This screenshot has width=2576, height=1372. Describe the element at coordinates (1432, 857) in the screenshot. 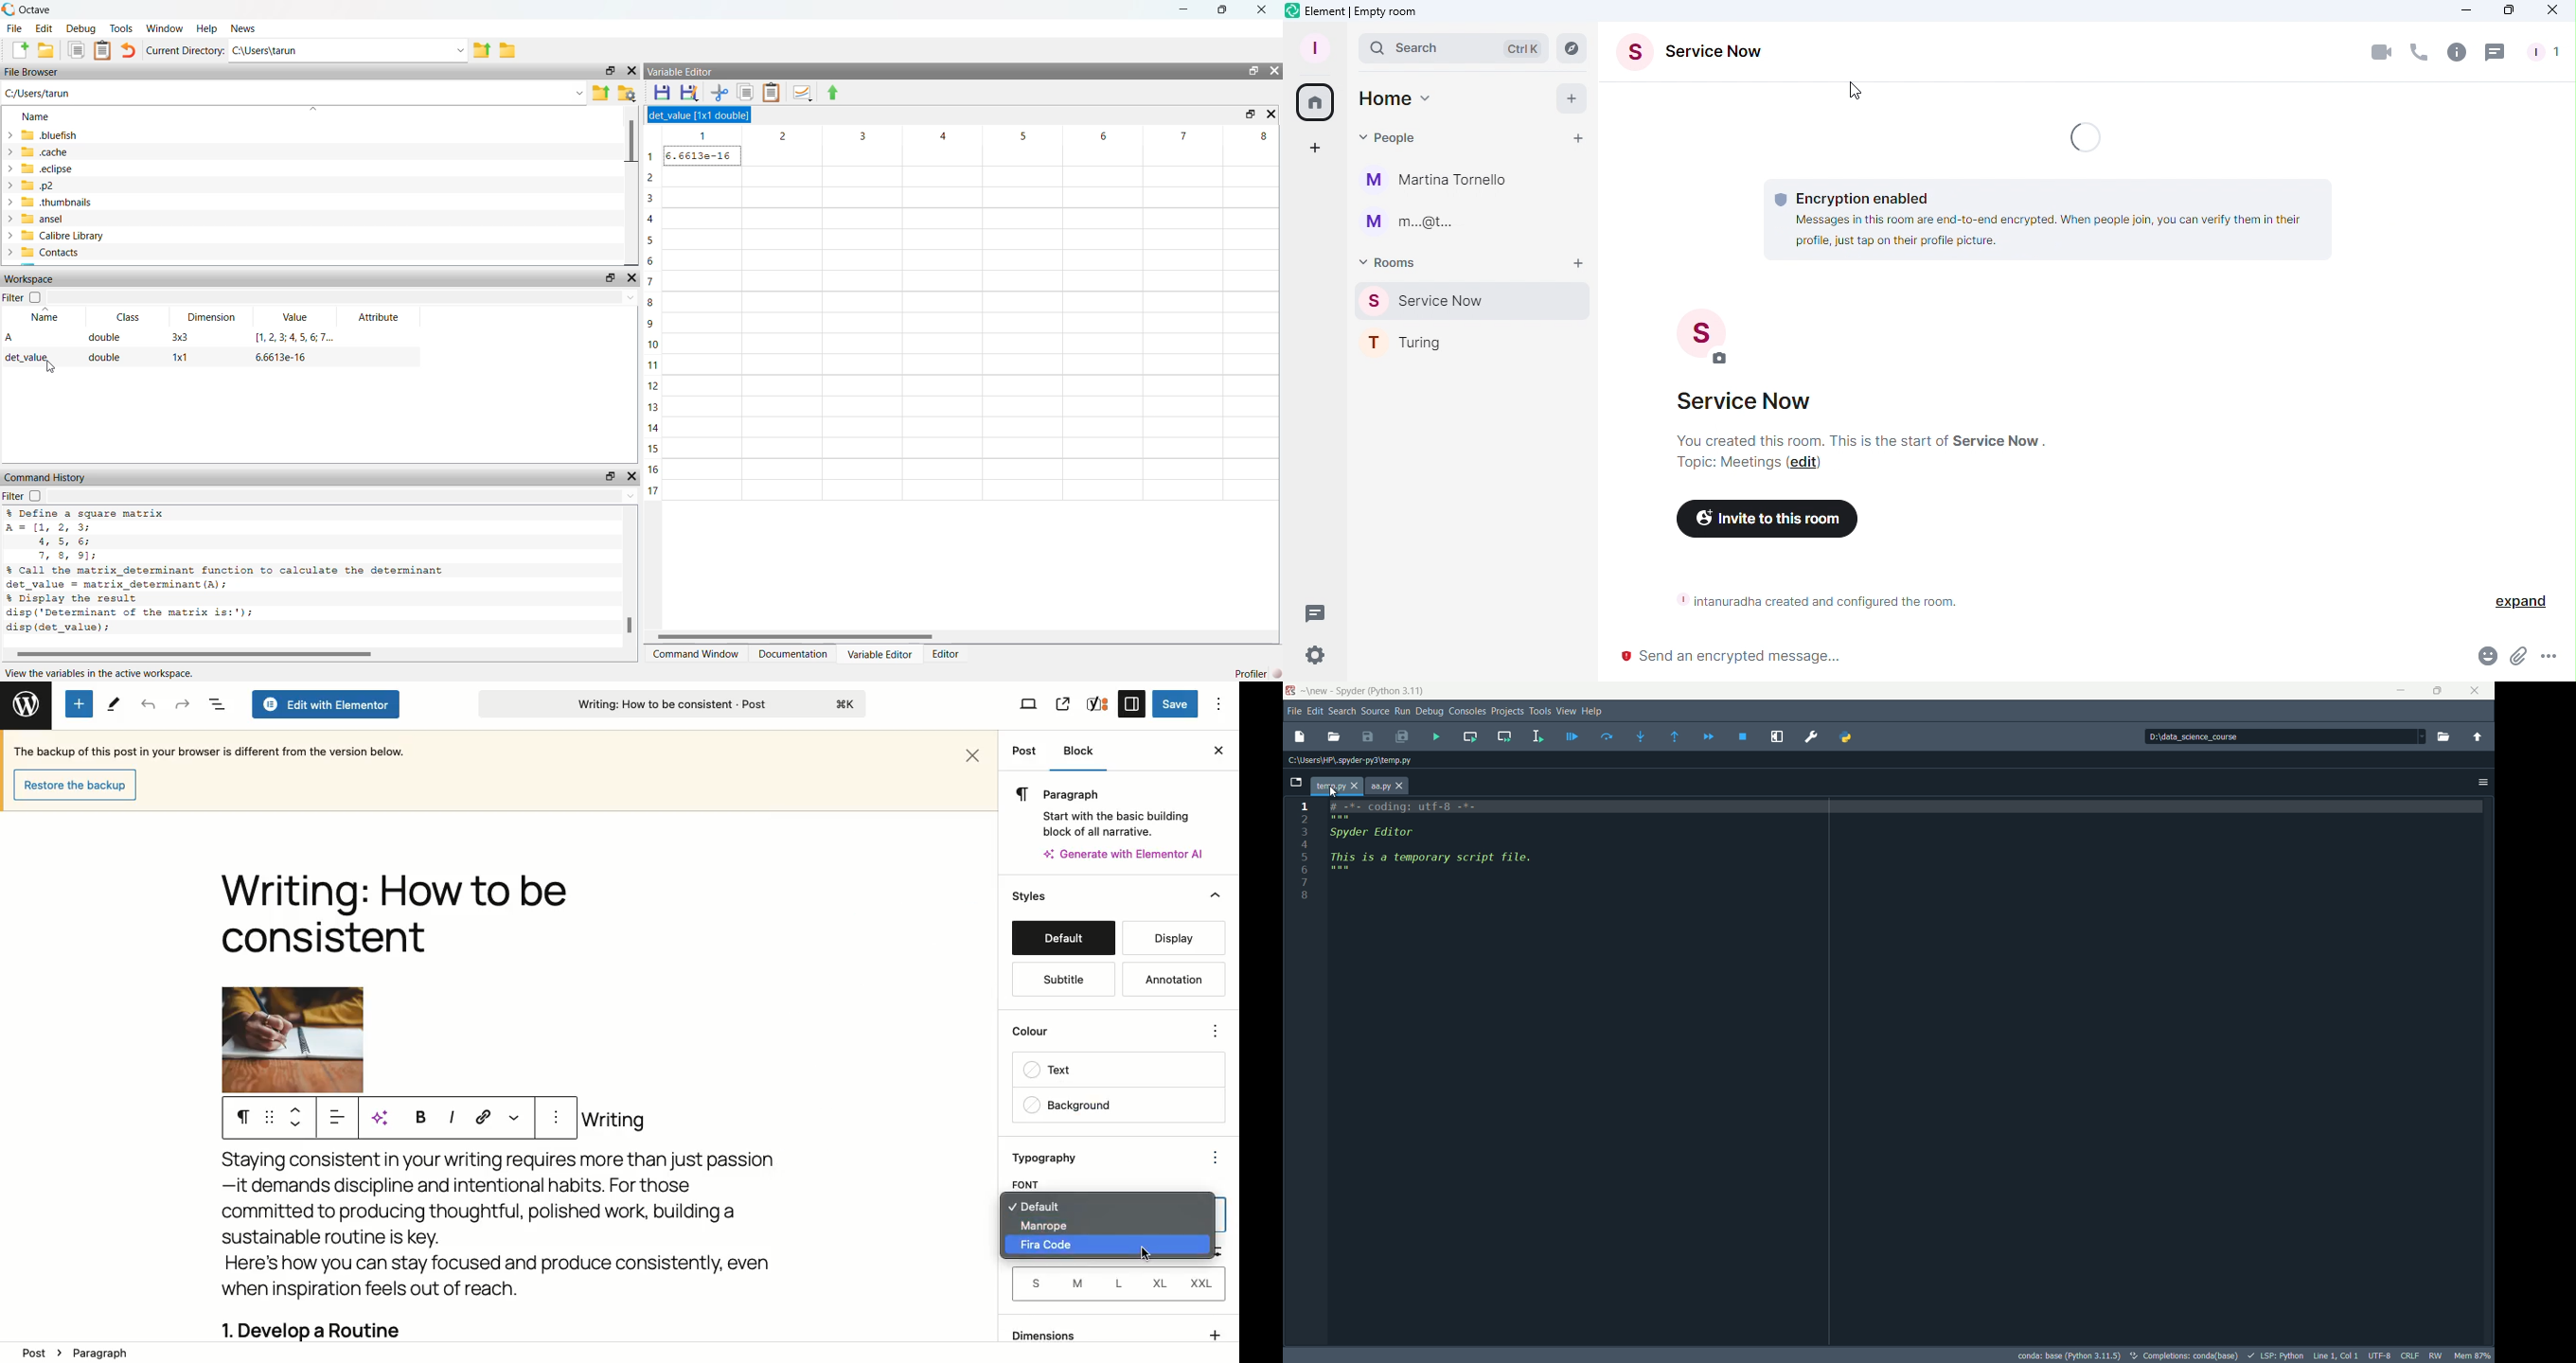

I see `5 This is a temporarv script file.` at that location.